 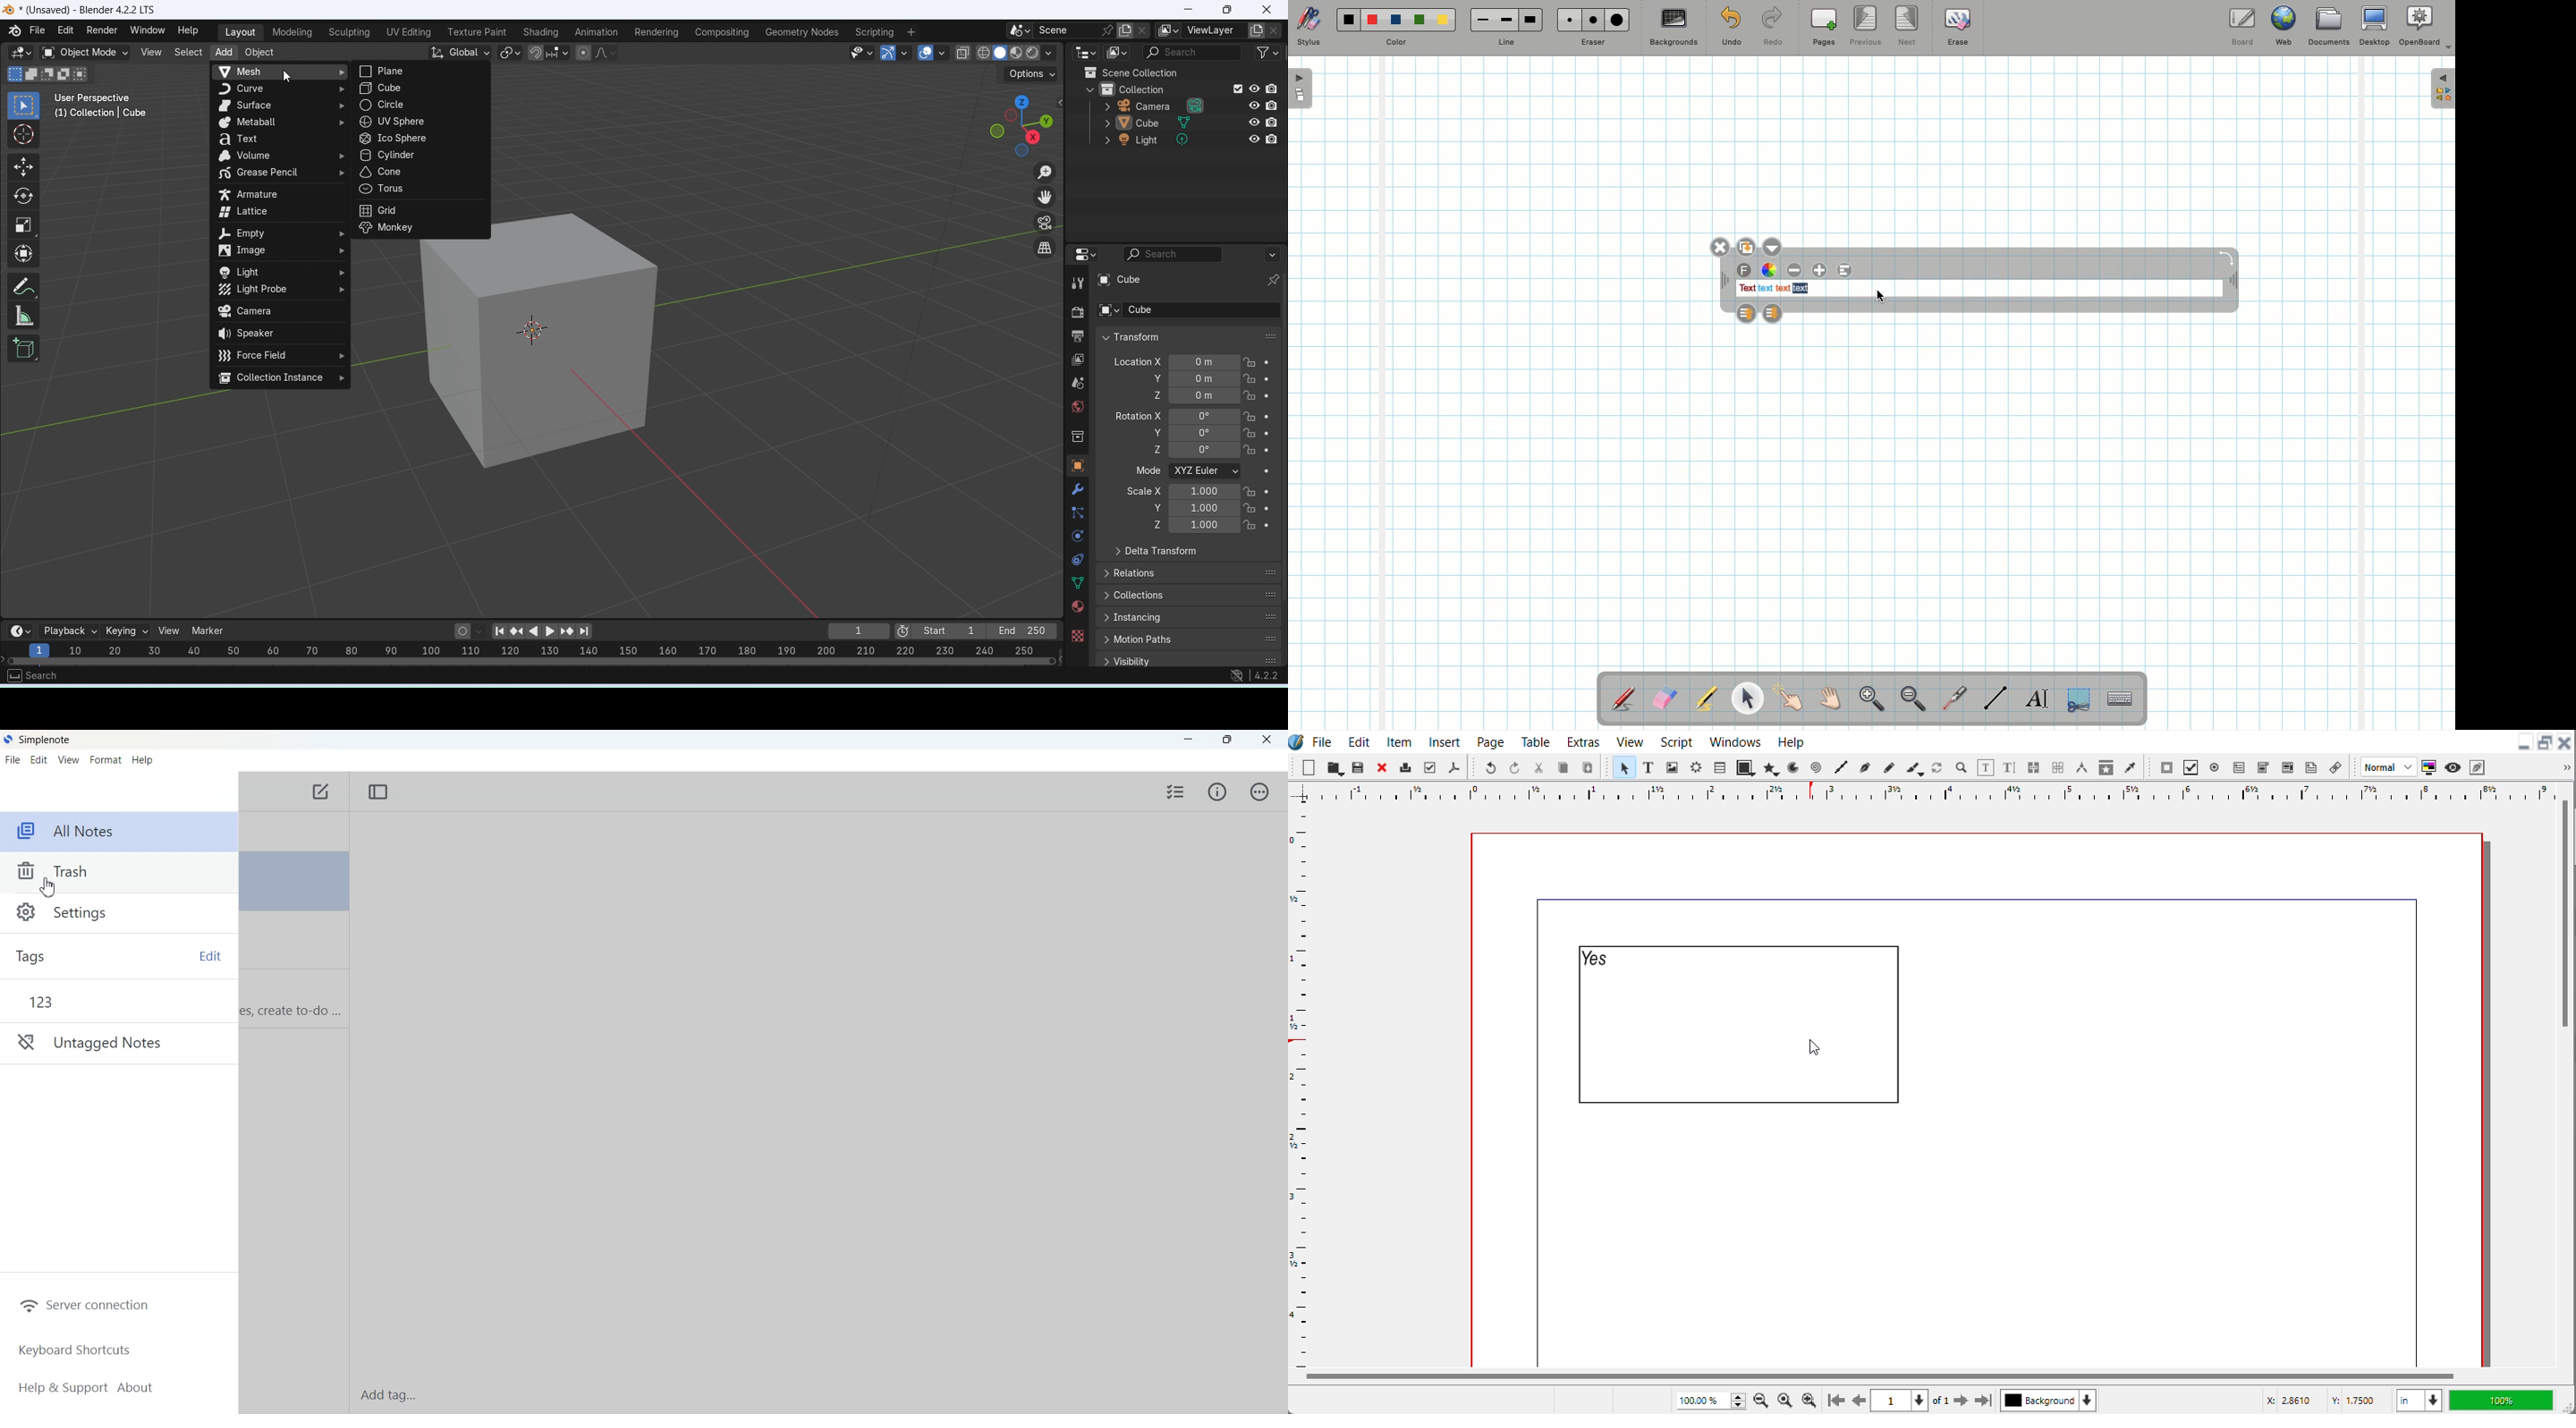 I want to click on List Annotation, so click(x=2334, y=767).